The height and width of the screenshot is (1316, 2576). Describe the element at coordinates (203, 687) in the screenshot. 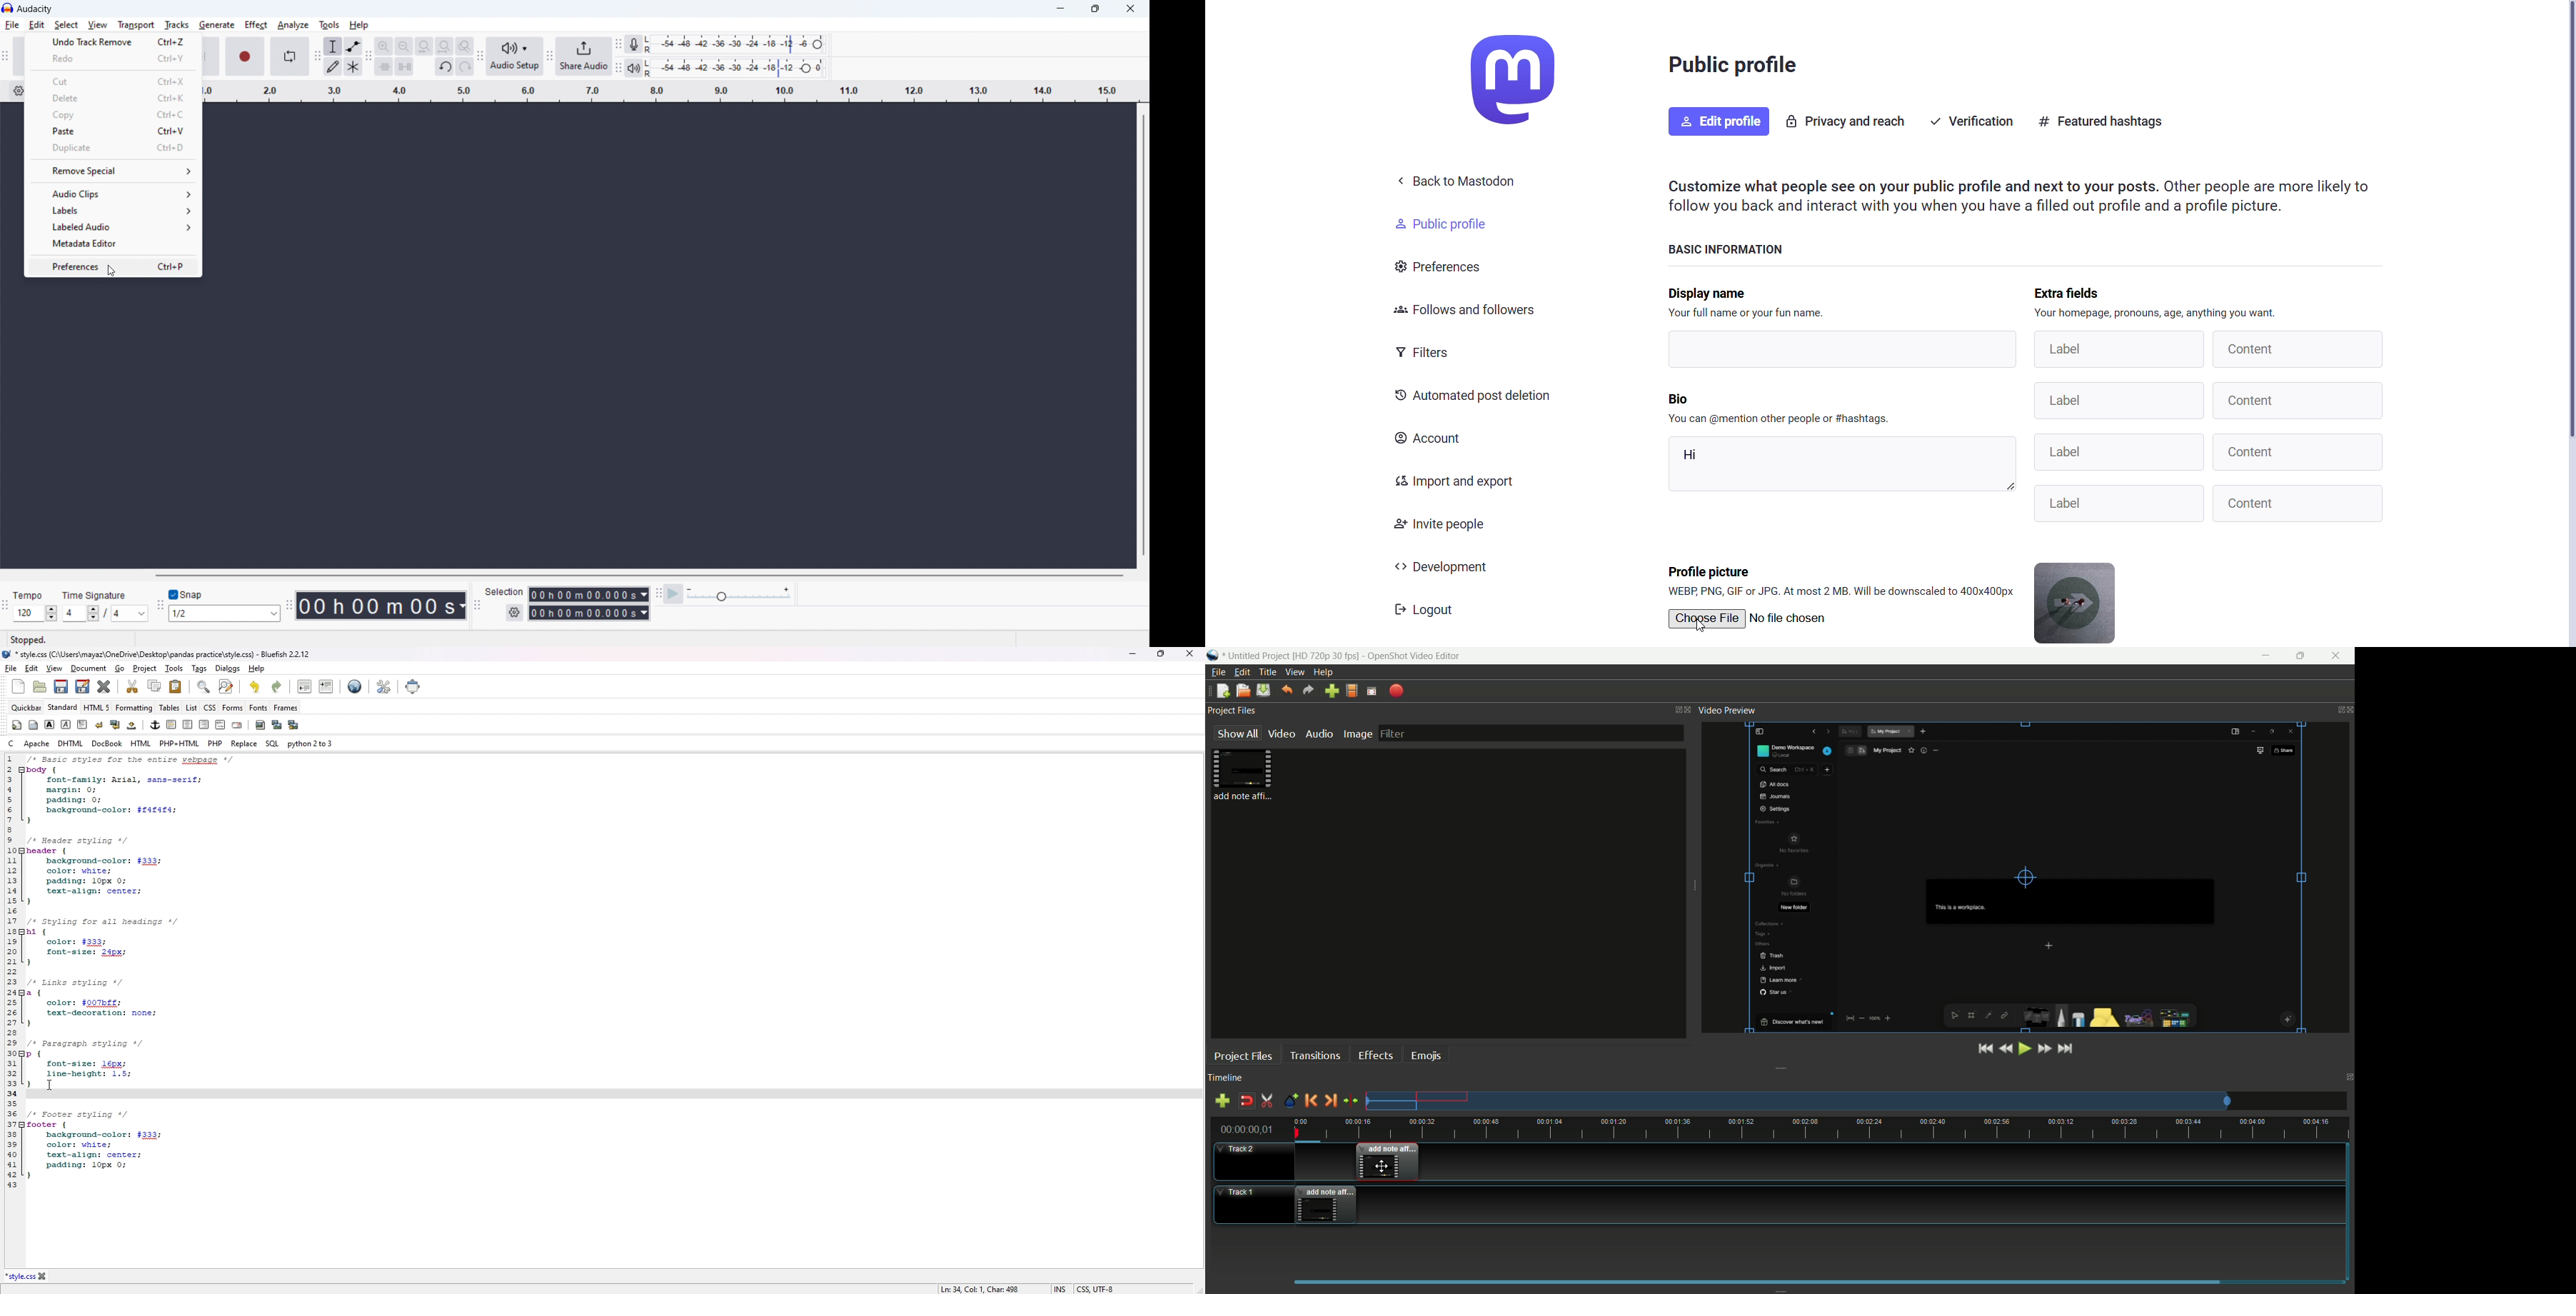

I see `find bar` at that location.